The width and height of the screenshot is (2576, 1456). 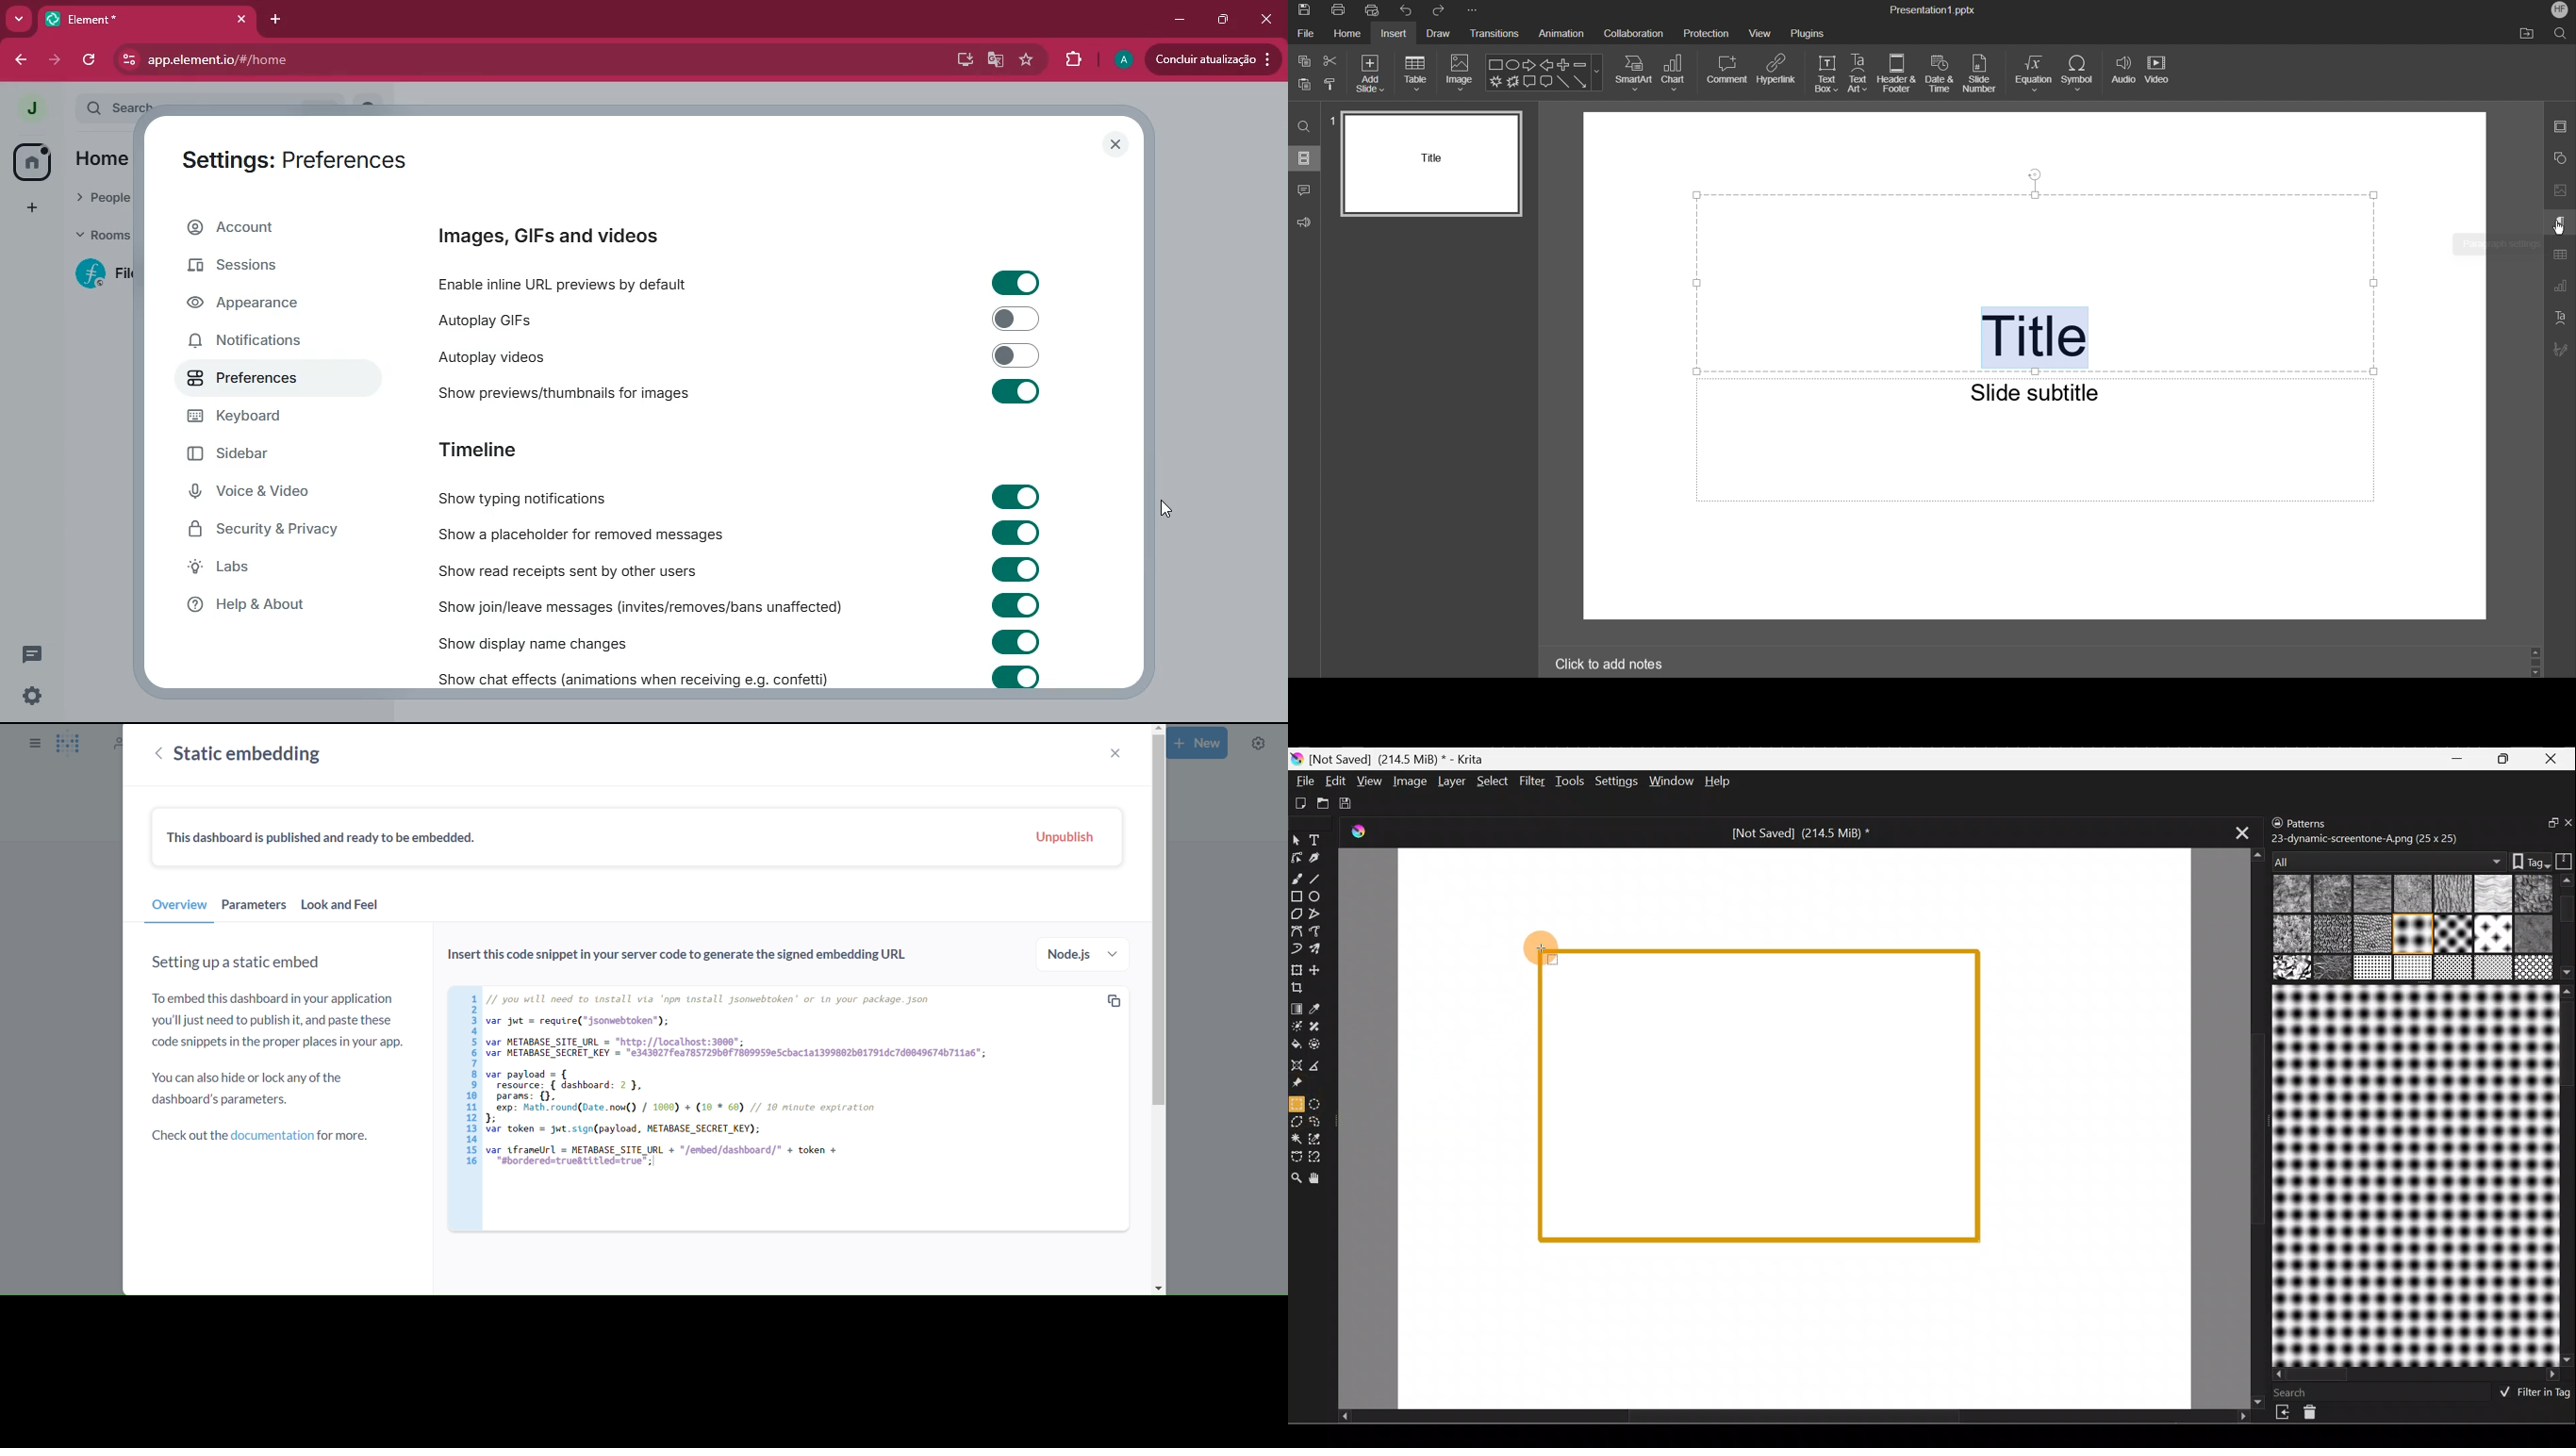 What do you see at coordinates (1303, 11) in the screenshot?
I see `Save` at bounding box center [1303, 11].